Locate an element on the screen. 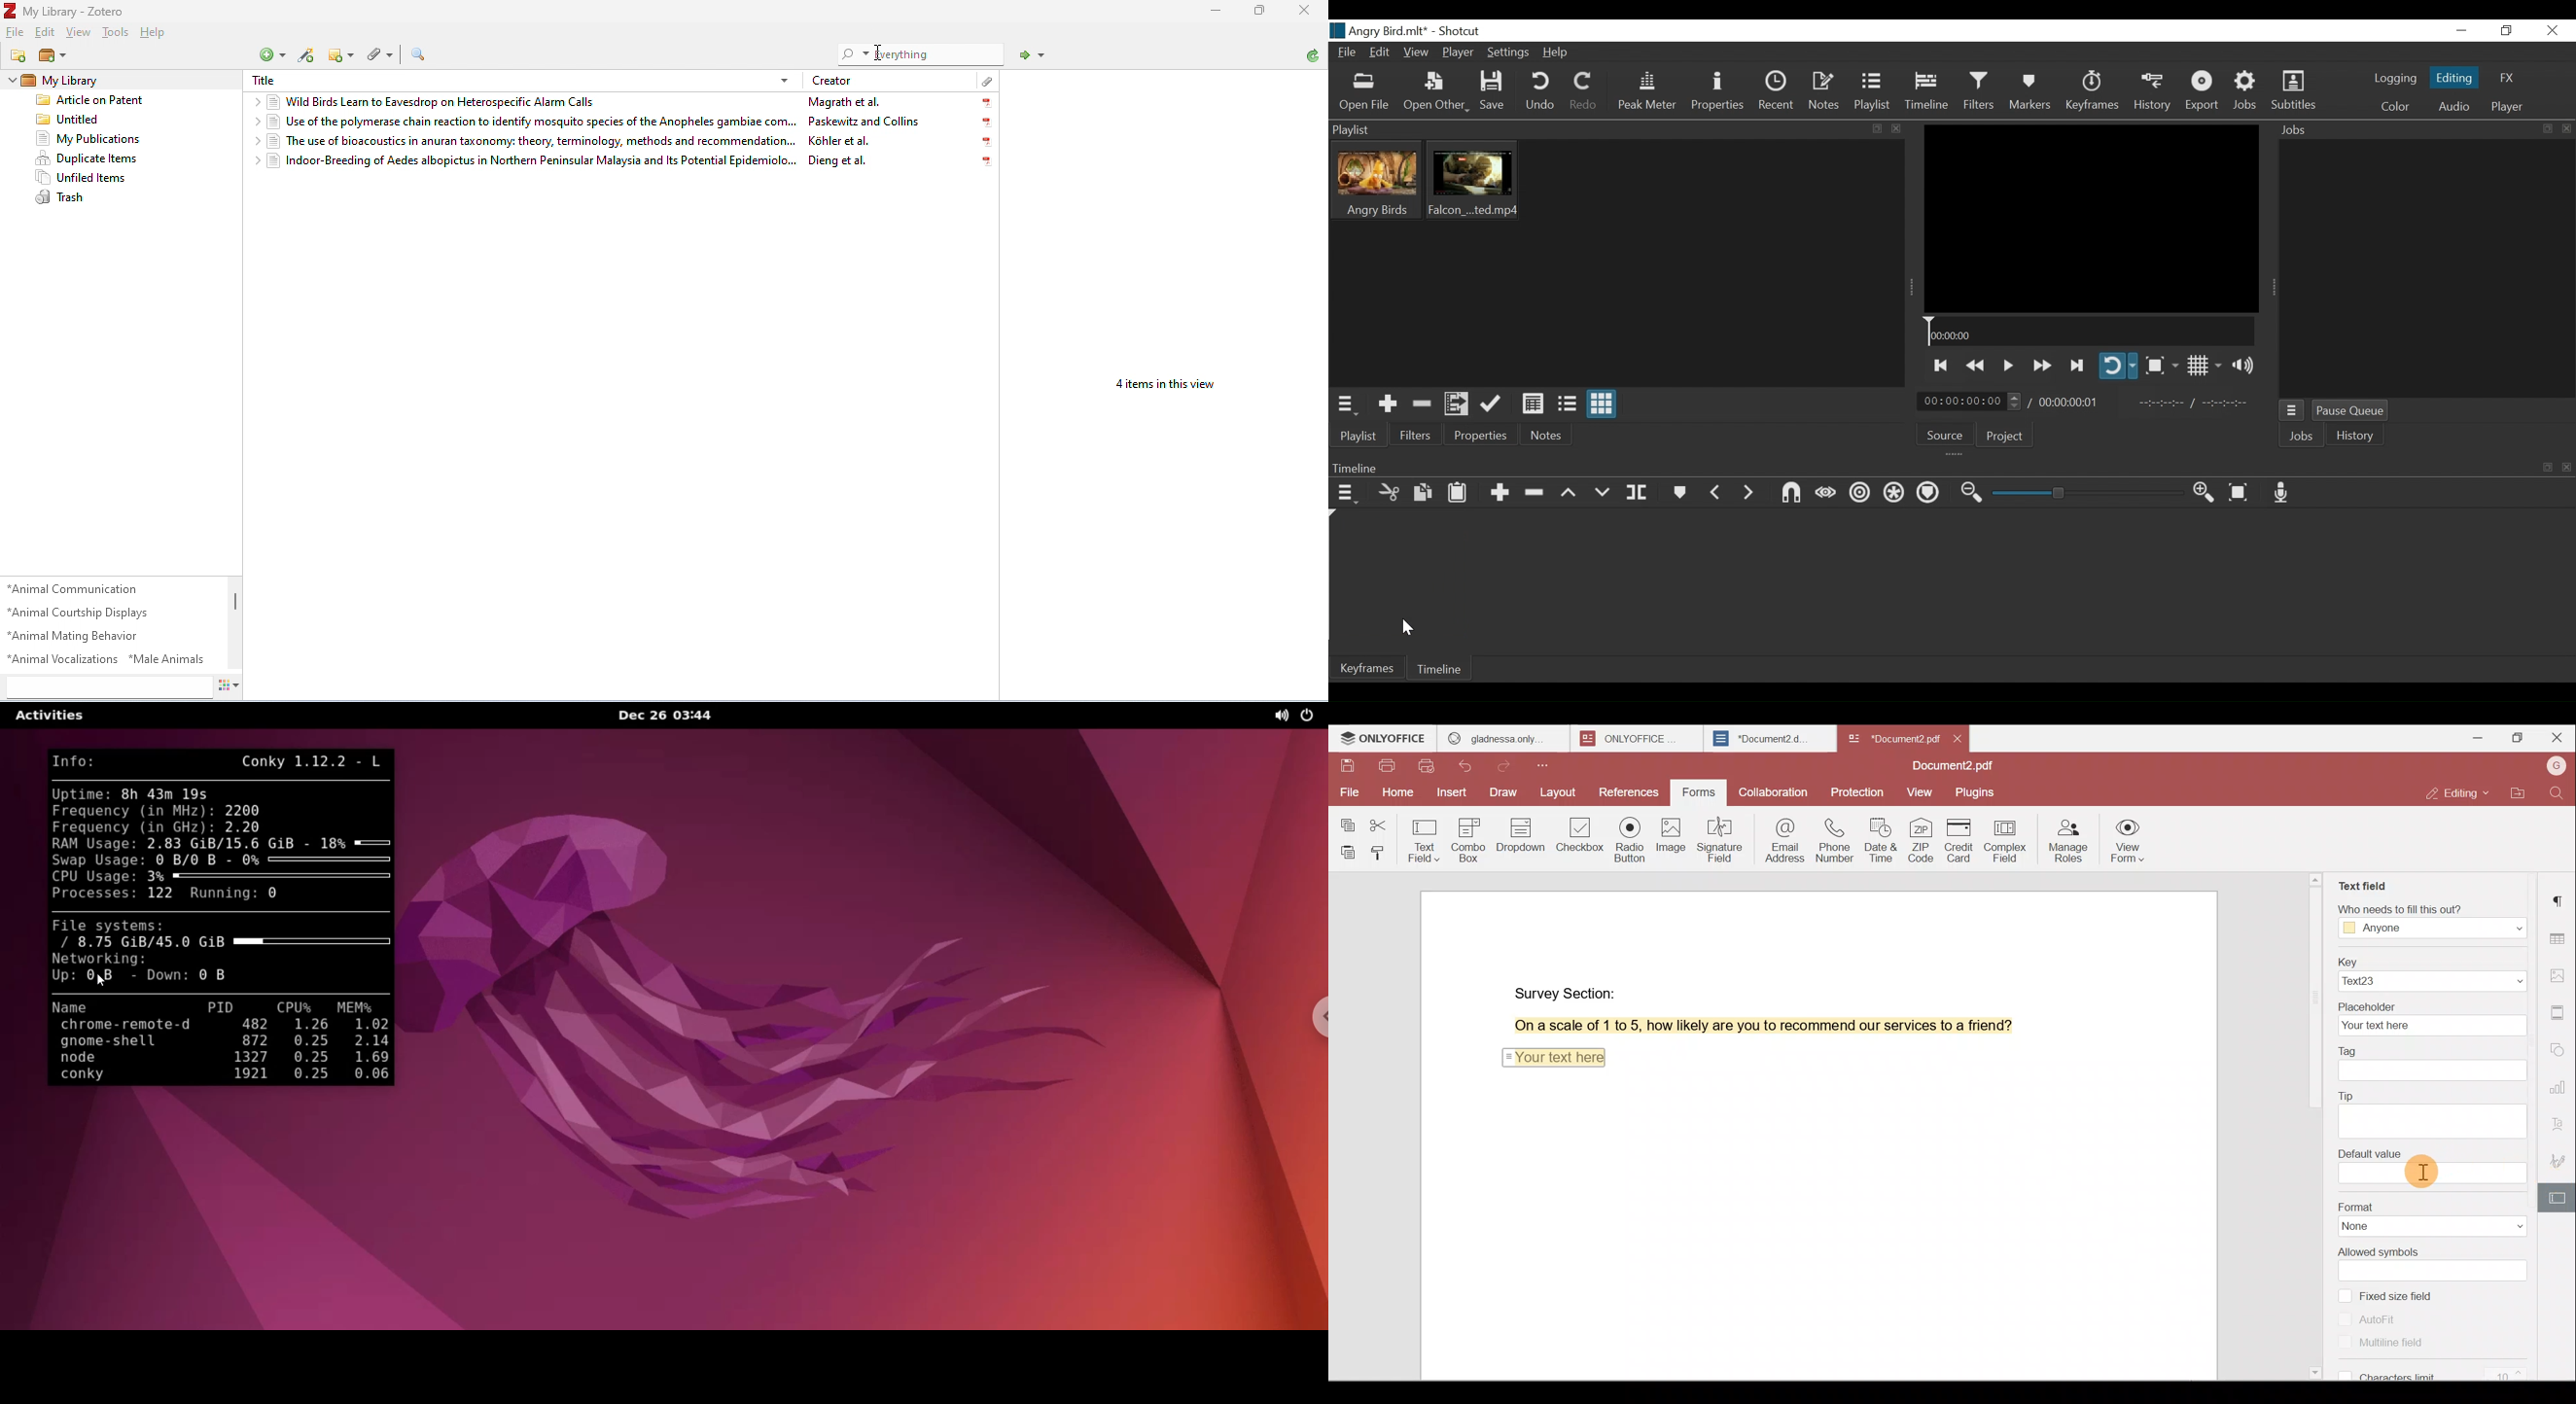  Skip to the next point is located at coordinates (2077, 367).